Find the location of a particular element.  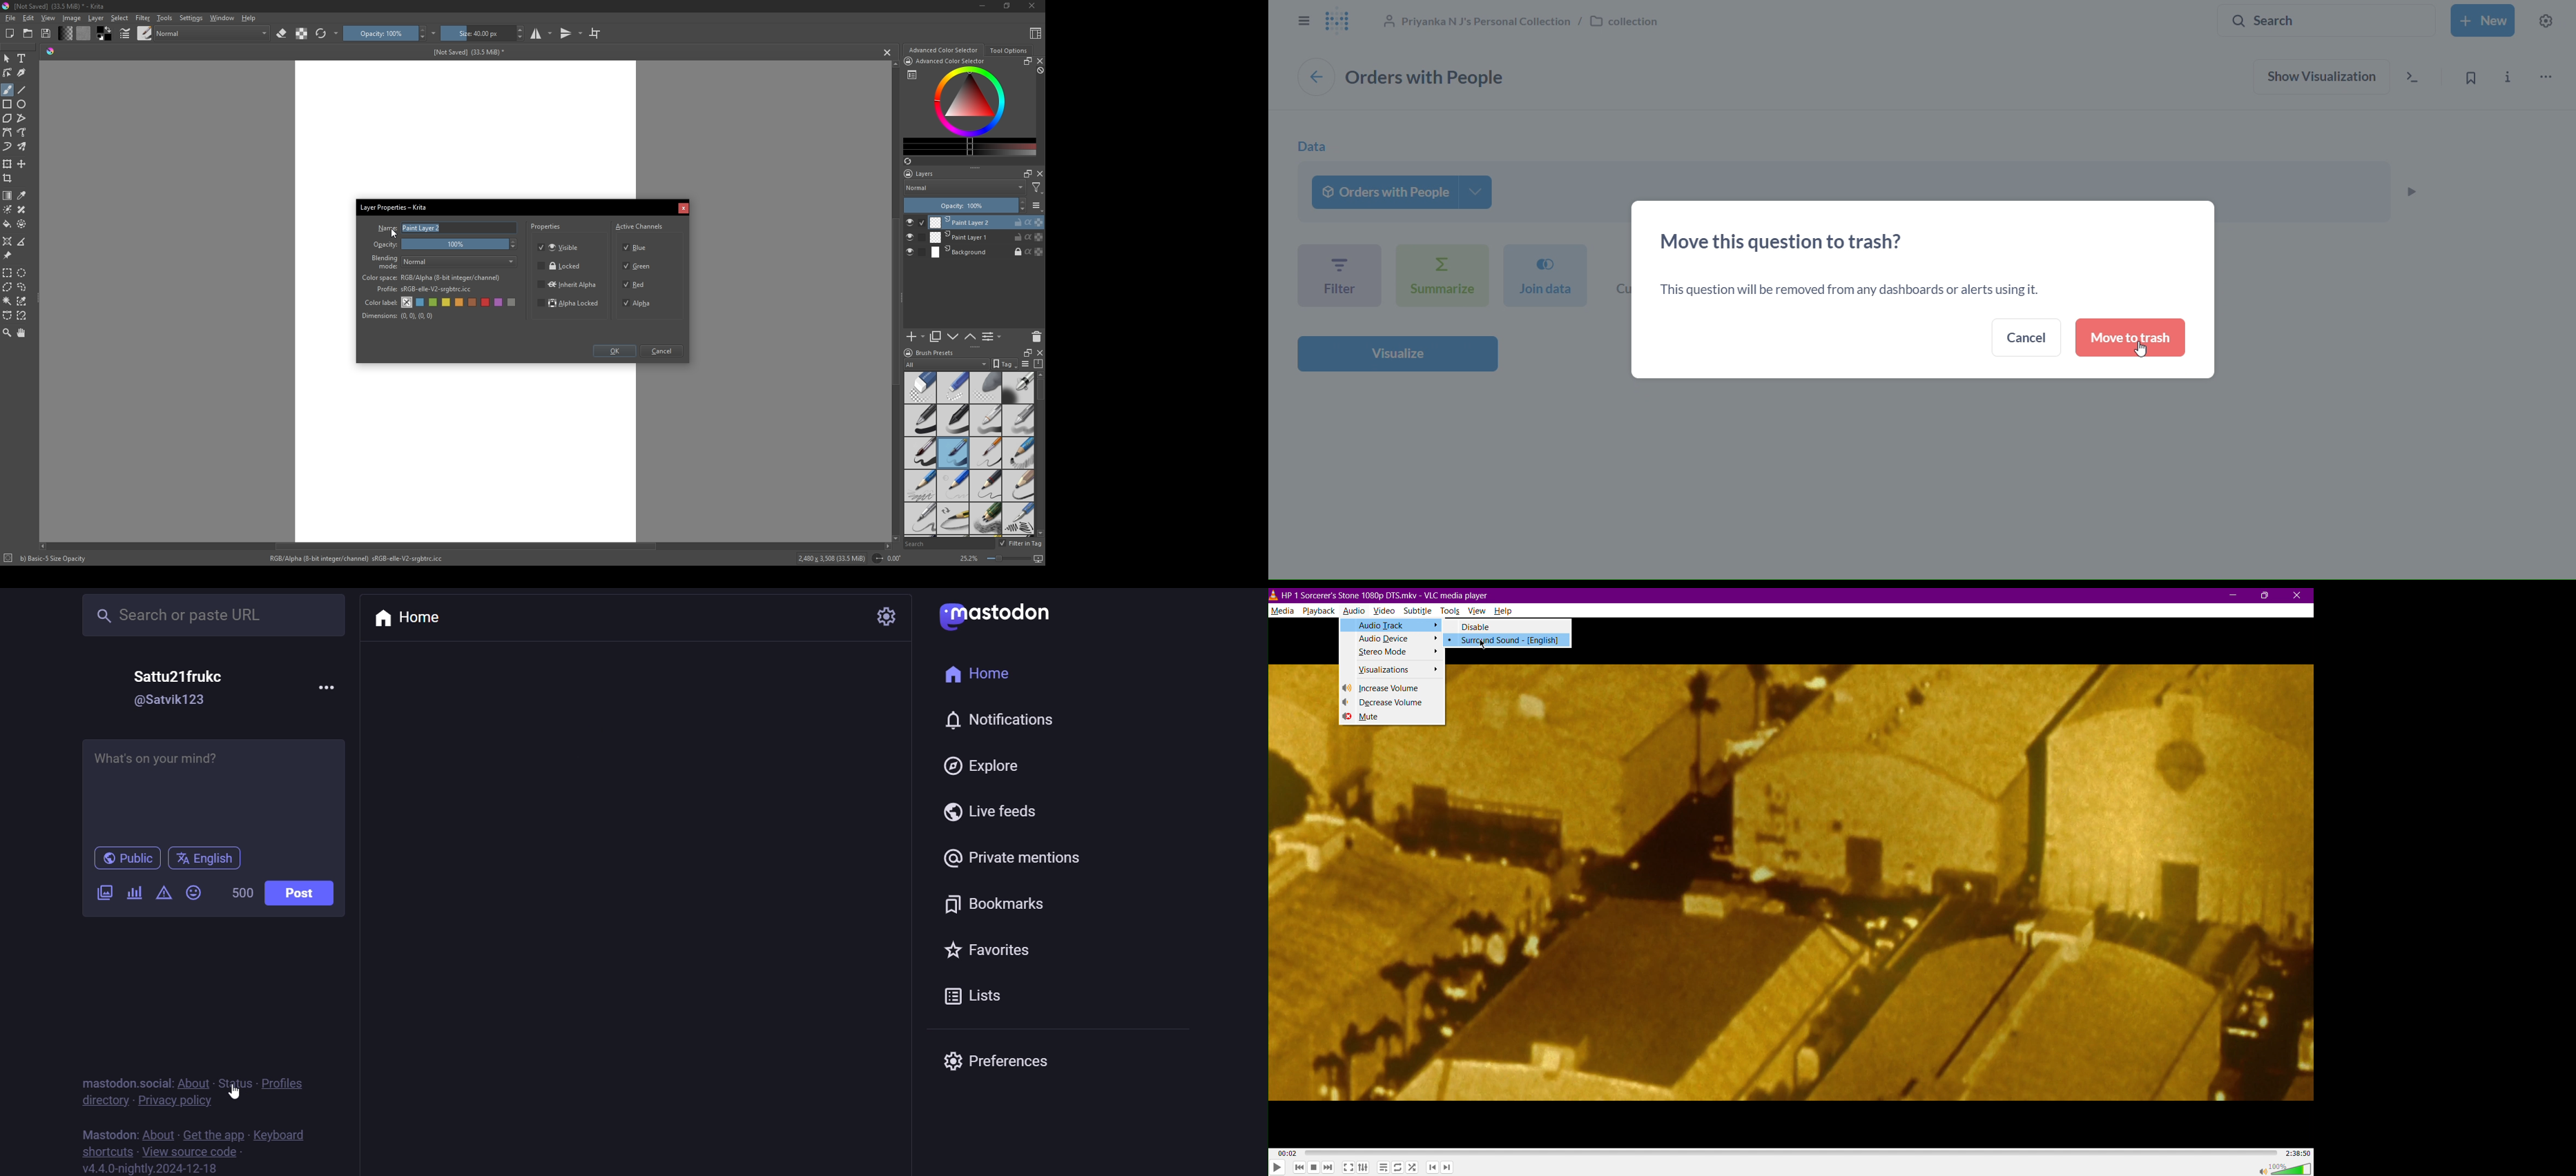

calligraphy pen is located at coordinates (1019, 520).